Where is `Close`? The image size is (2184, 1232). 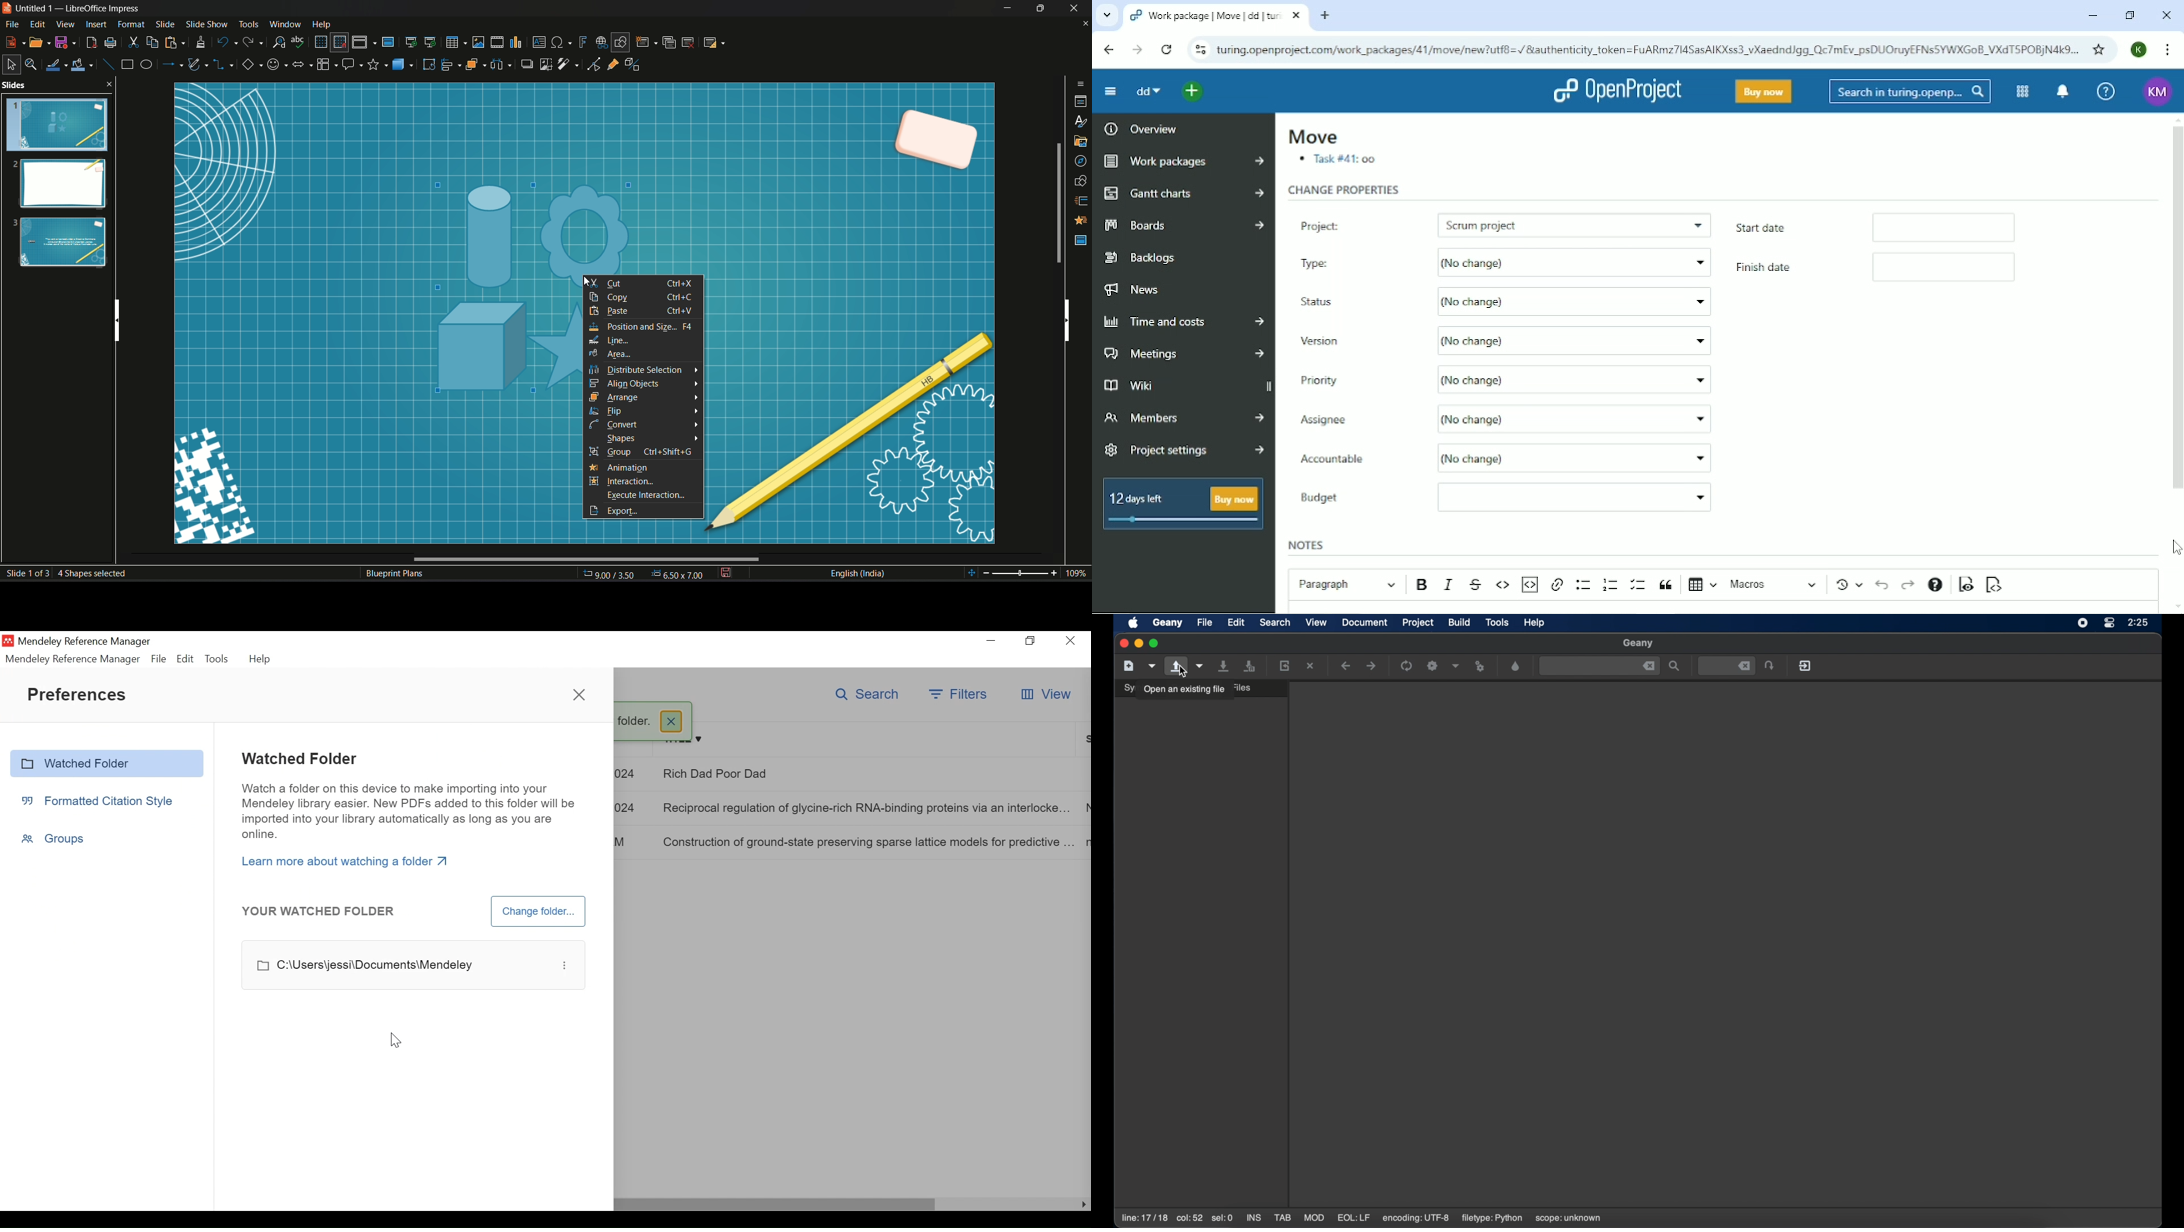
Close is located at coordinates (2165, 16).